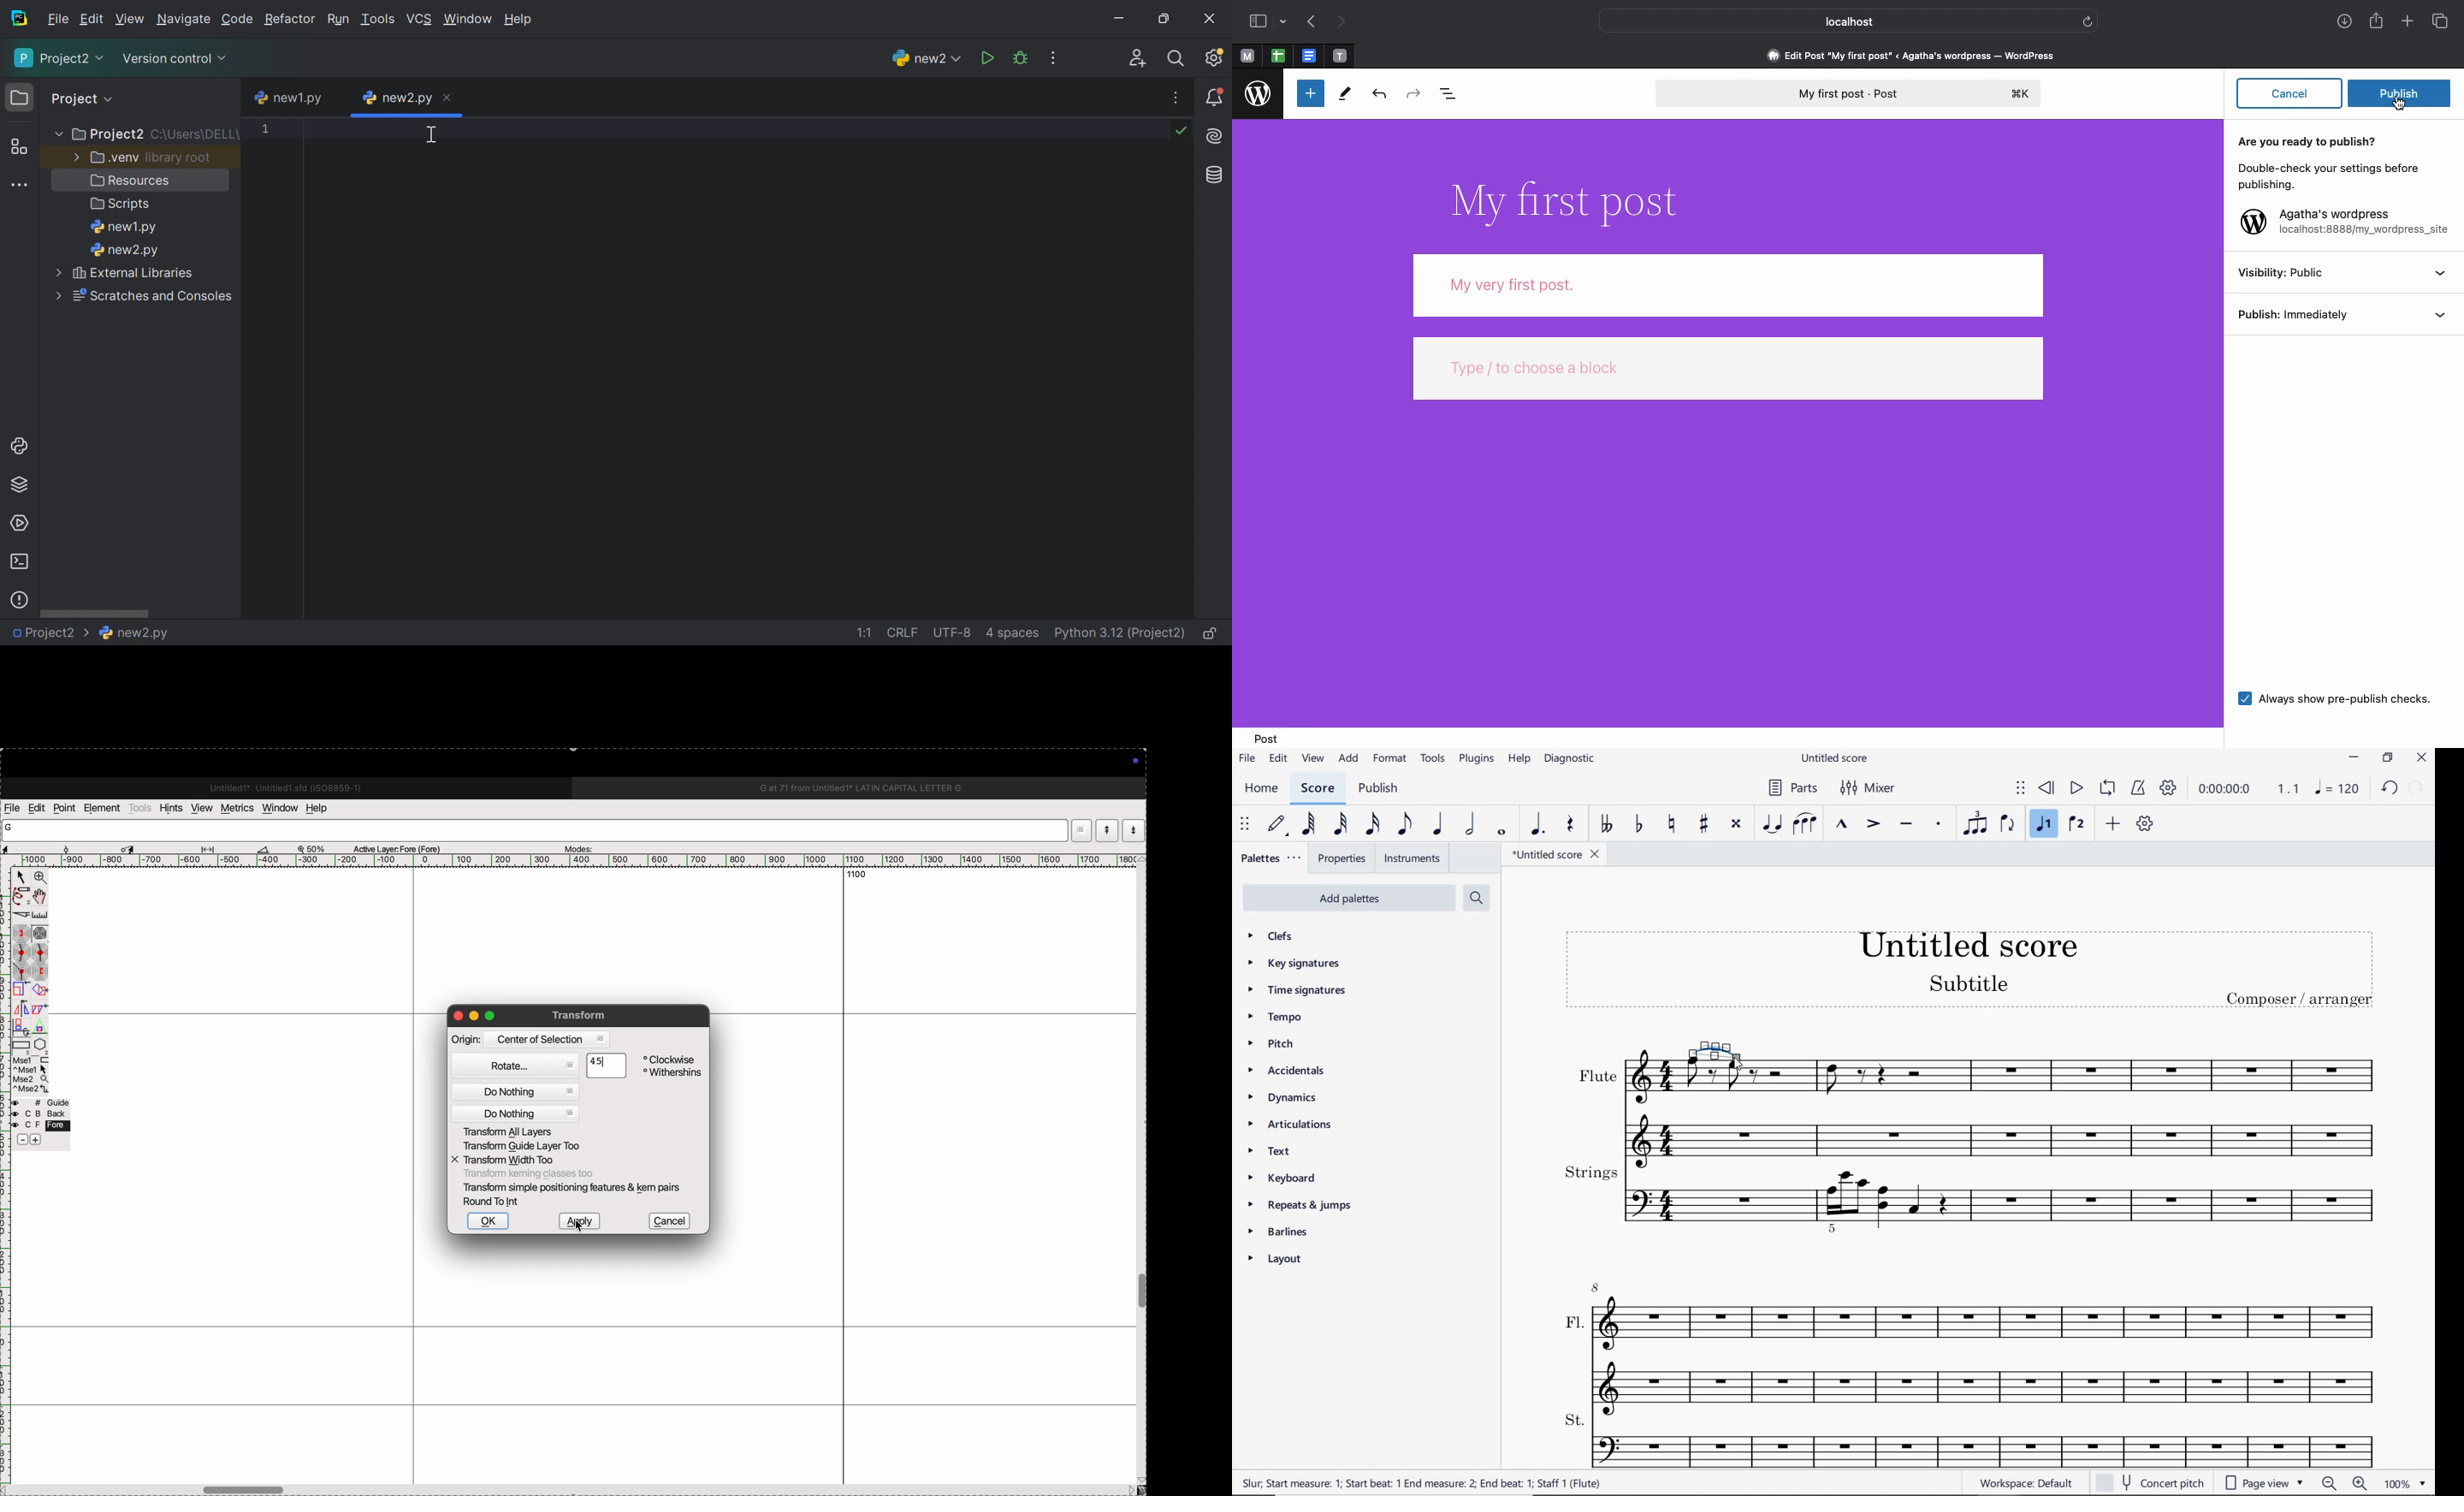 The width and height of the screenshot is (2464, 1512). I want to click on accidentals, so click(1285, 1072).